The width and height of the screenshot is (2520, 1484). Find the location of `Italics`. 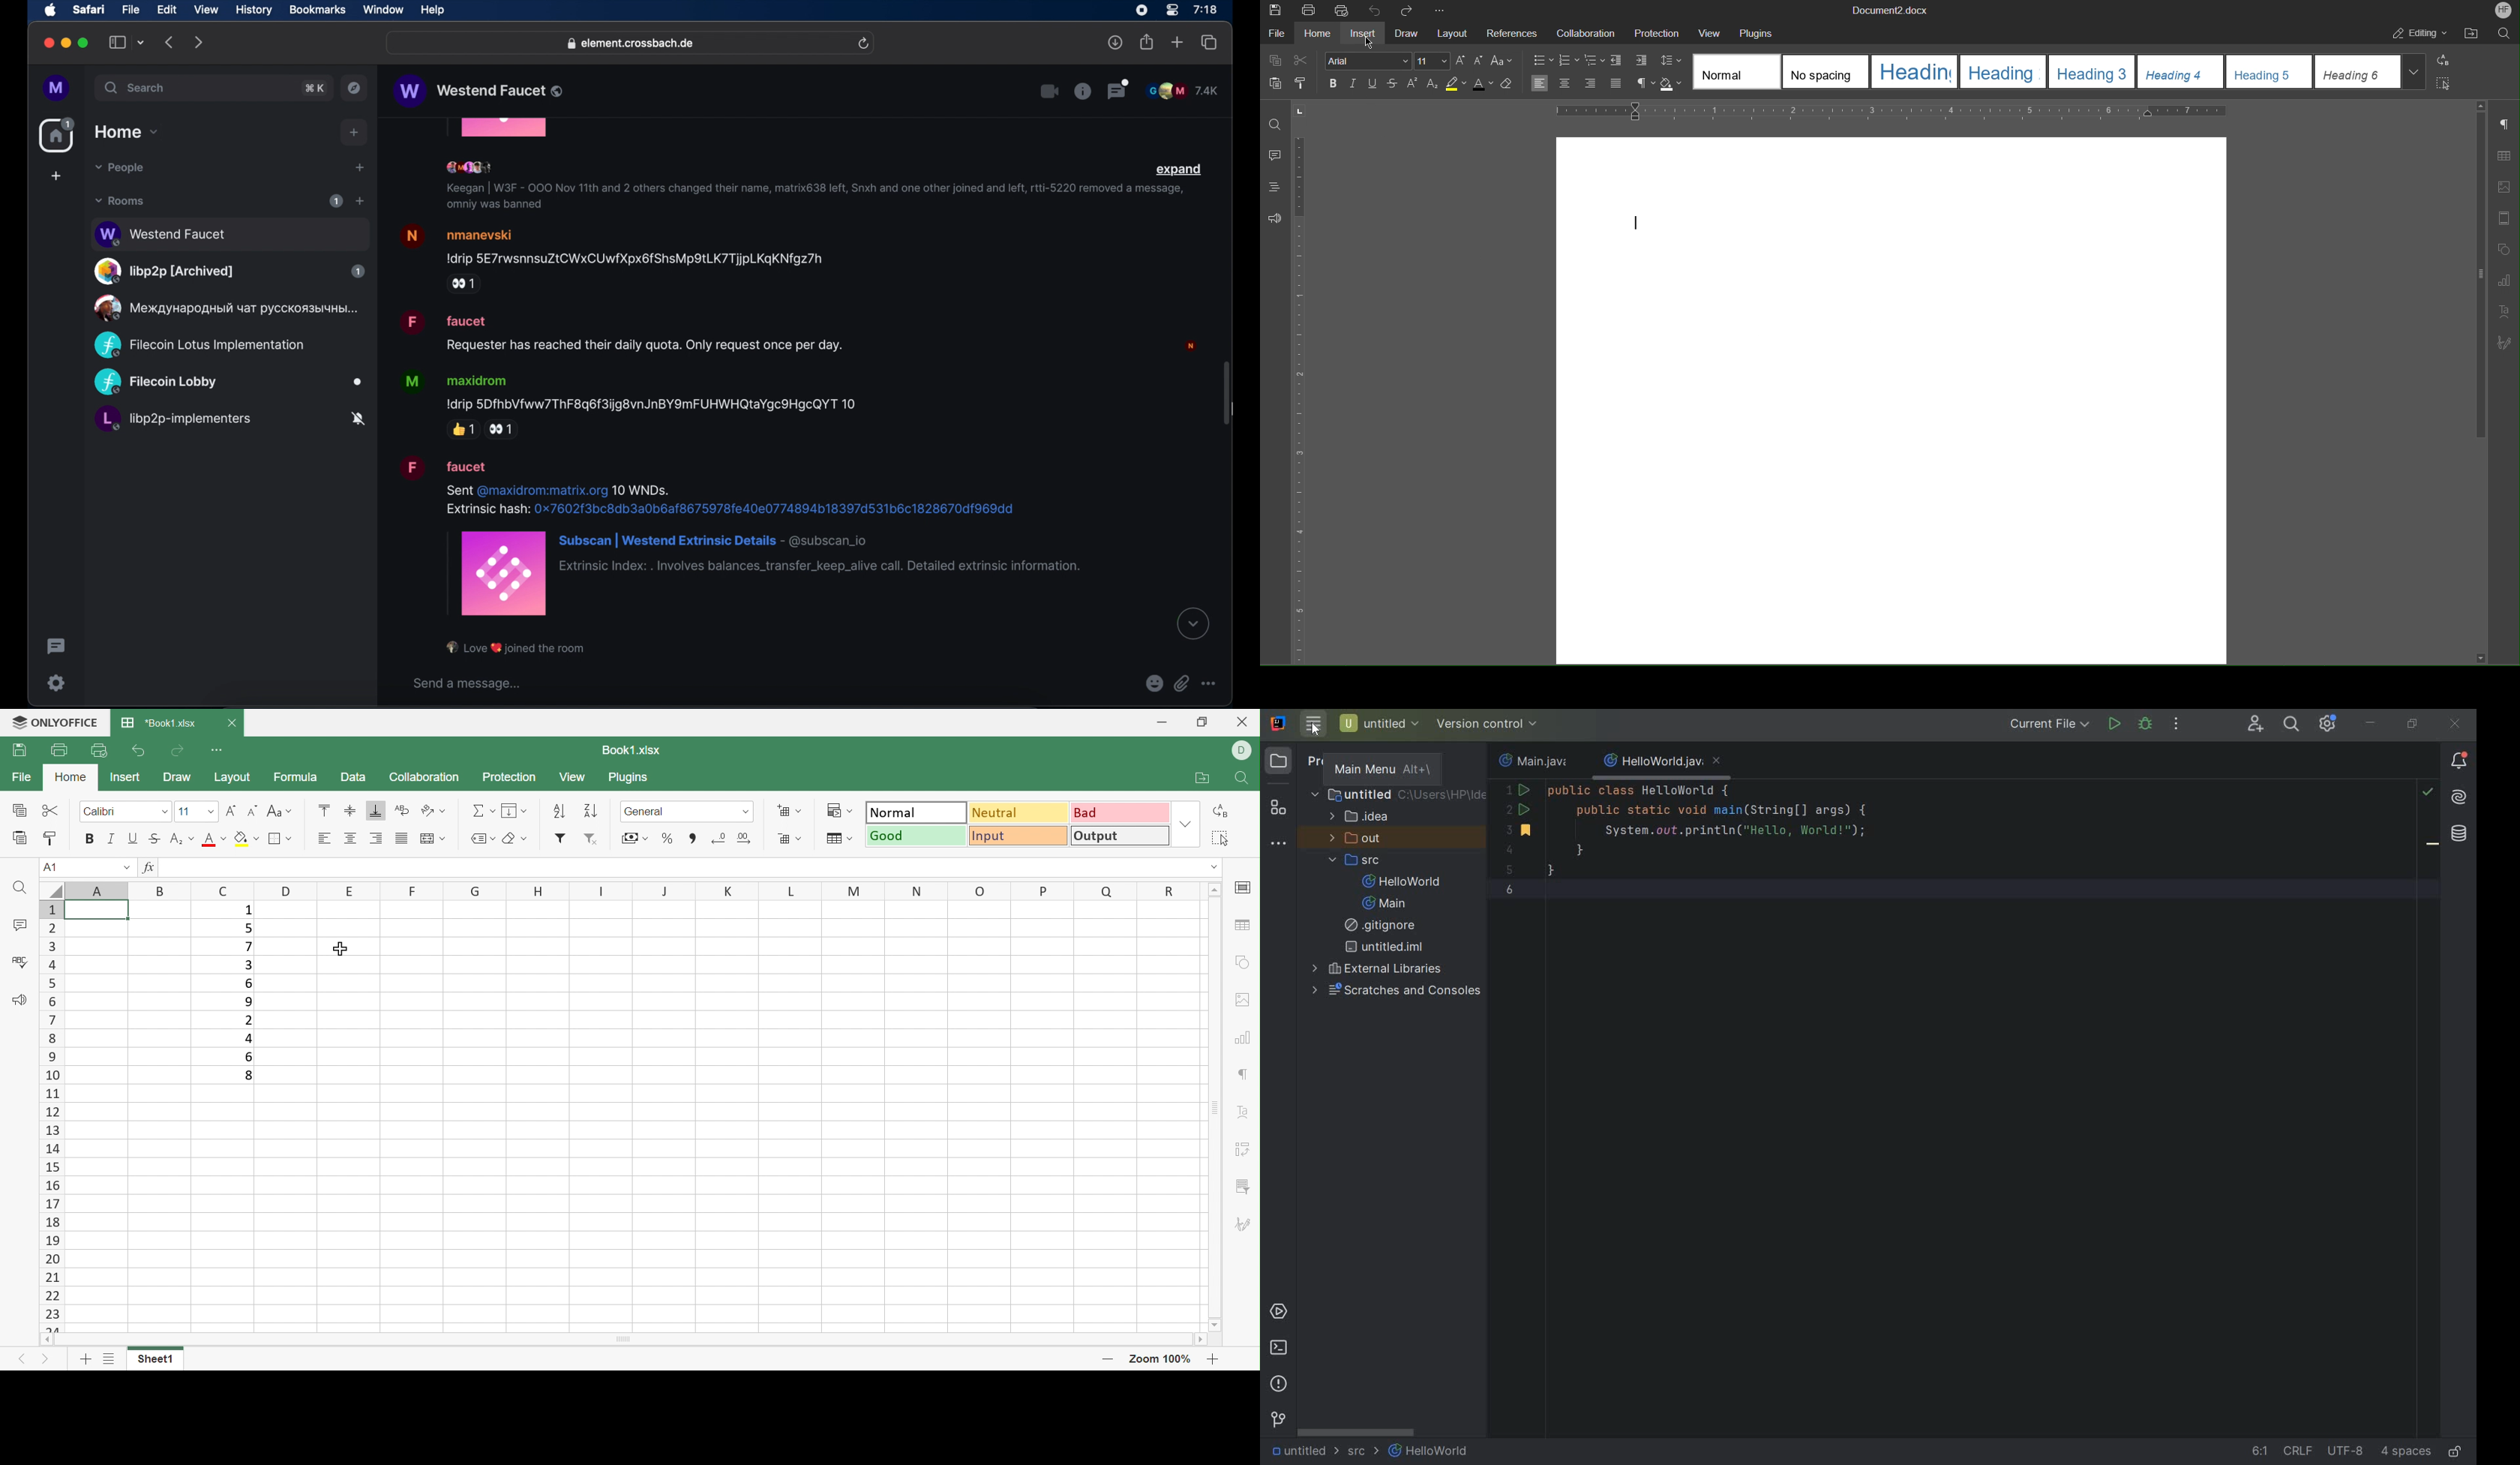

Italics is located at coordinates (1354, 84).